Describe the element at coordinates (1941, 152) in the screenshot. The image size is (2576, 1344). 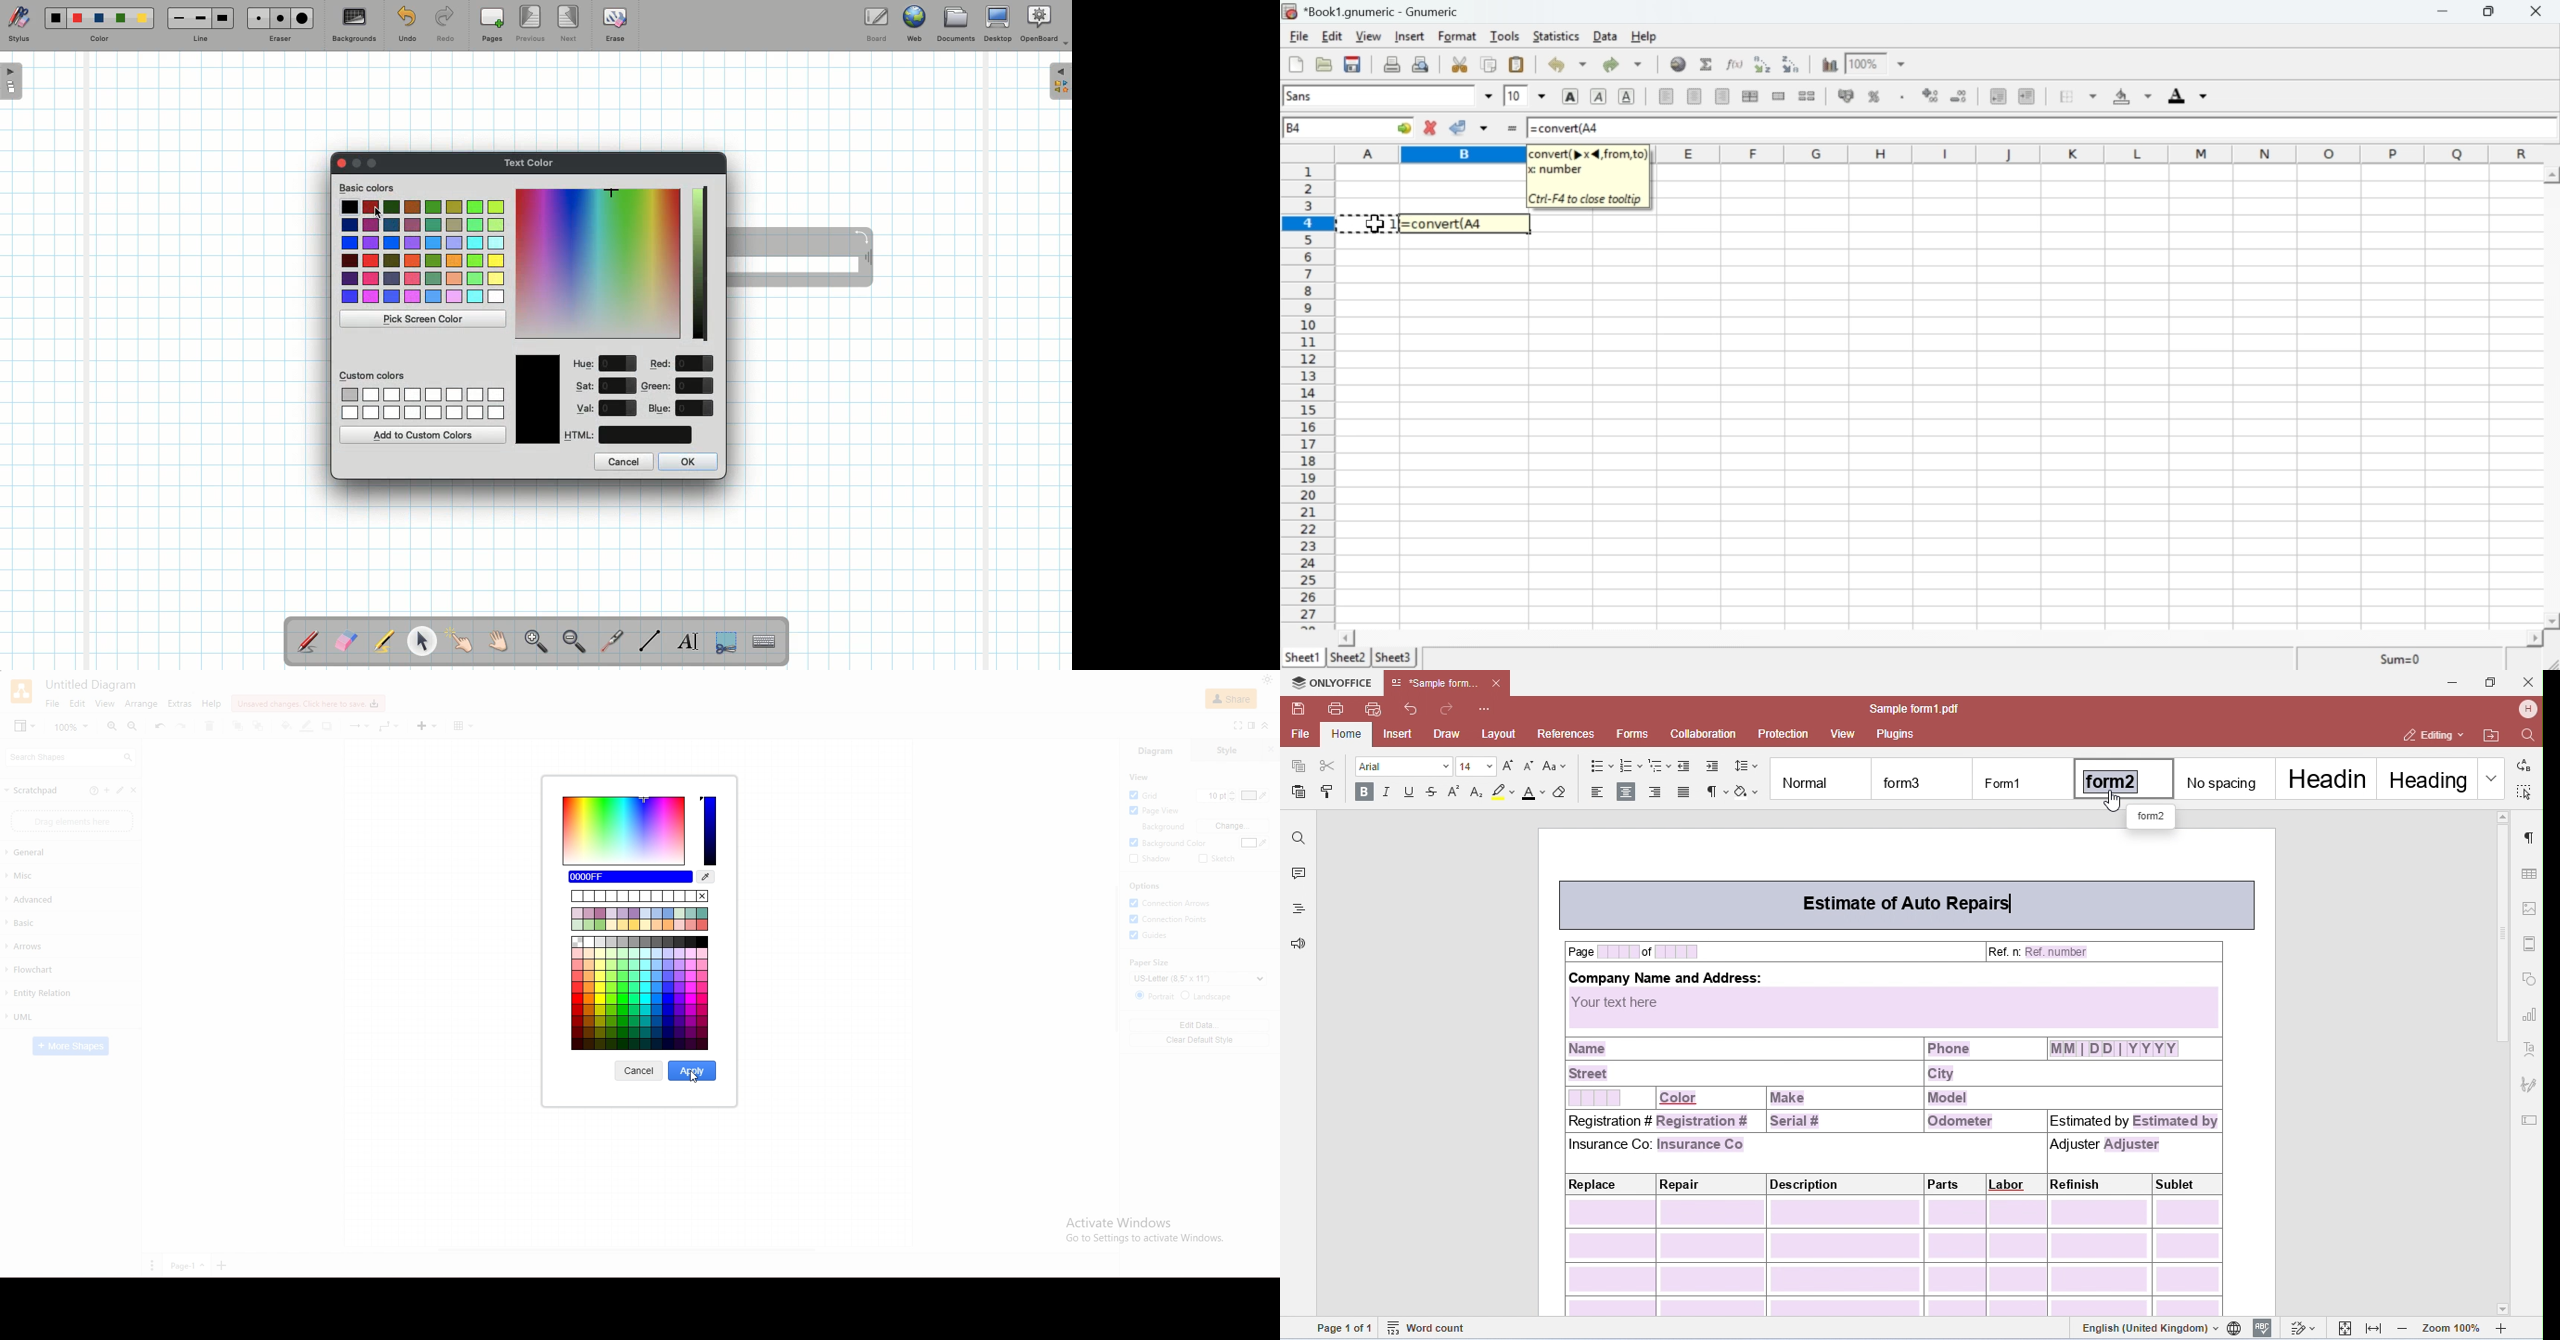
I see `Alphabets row` at that location.